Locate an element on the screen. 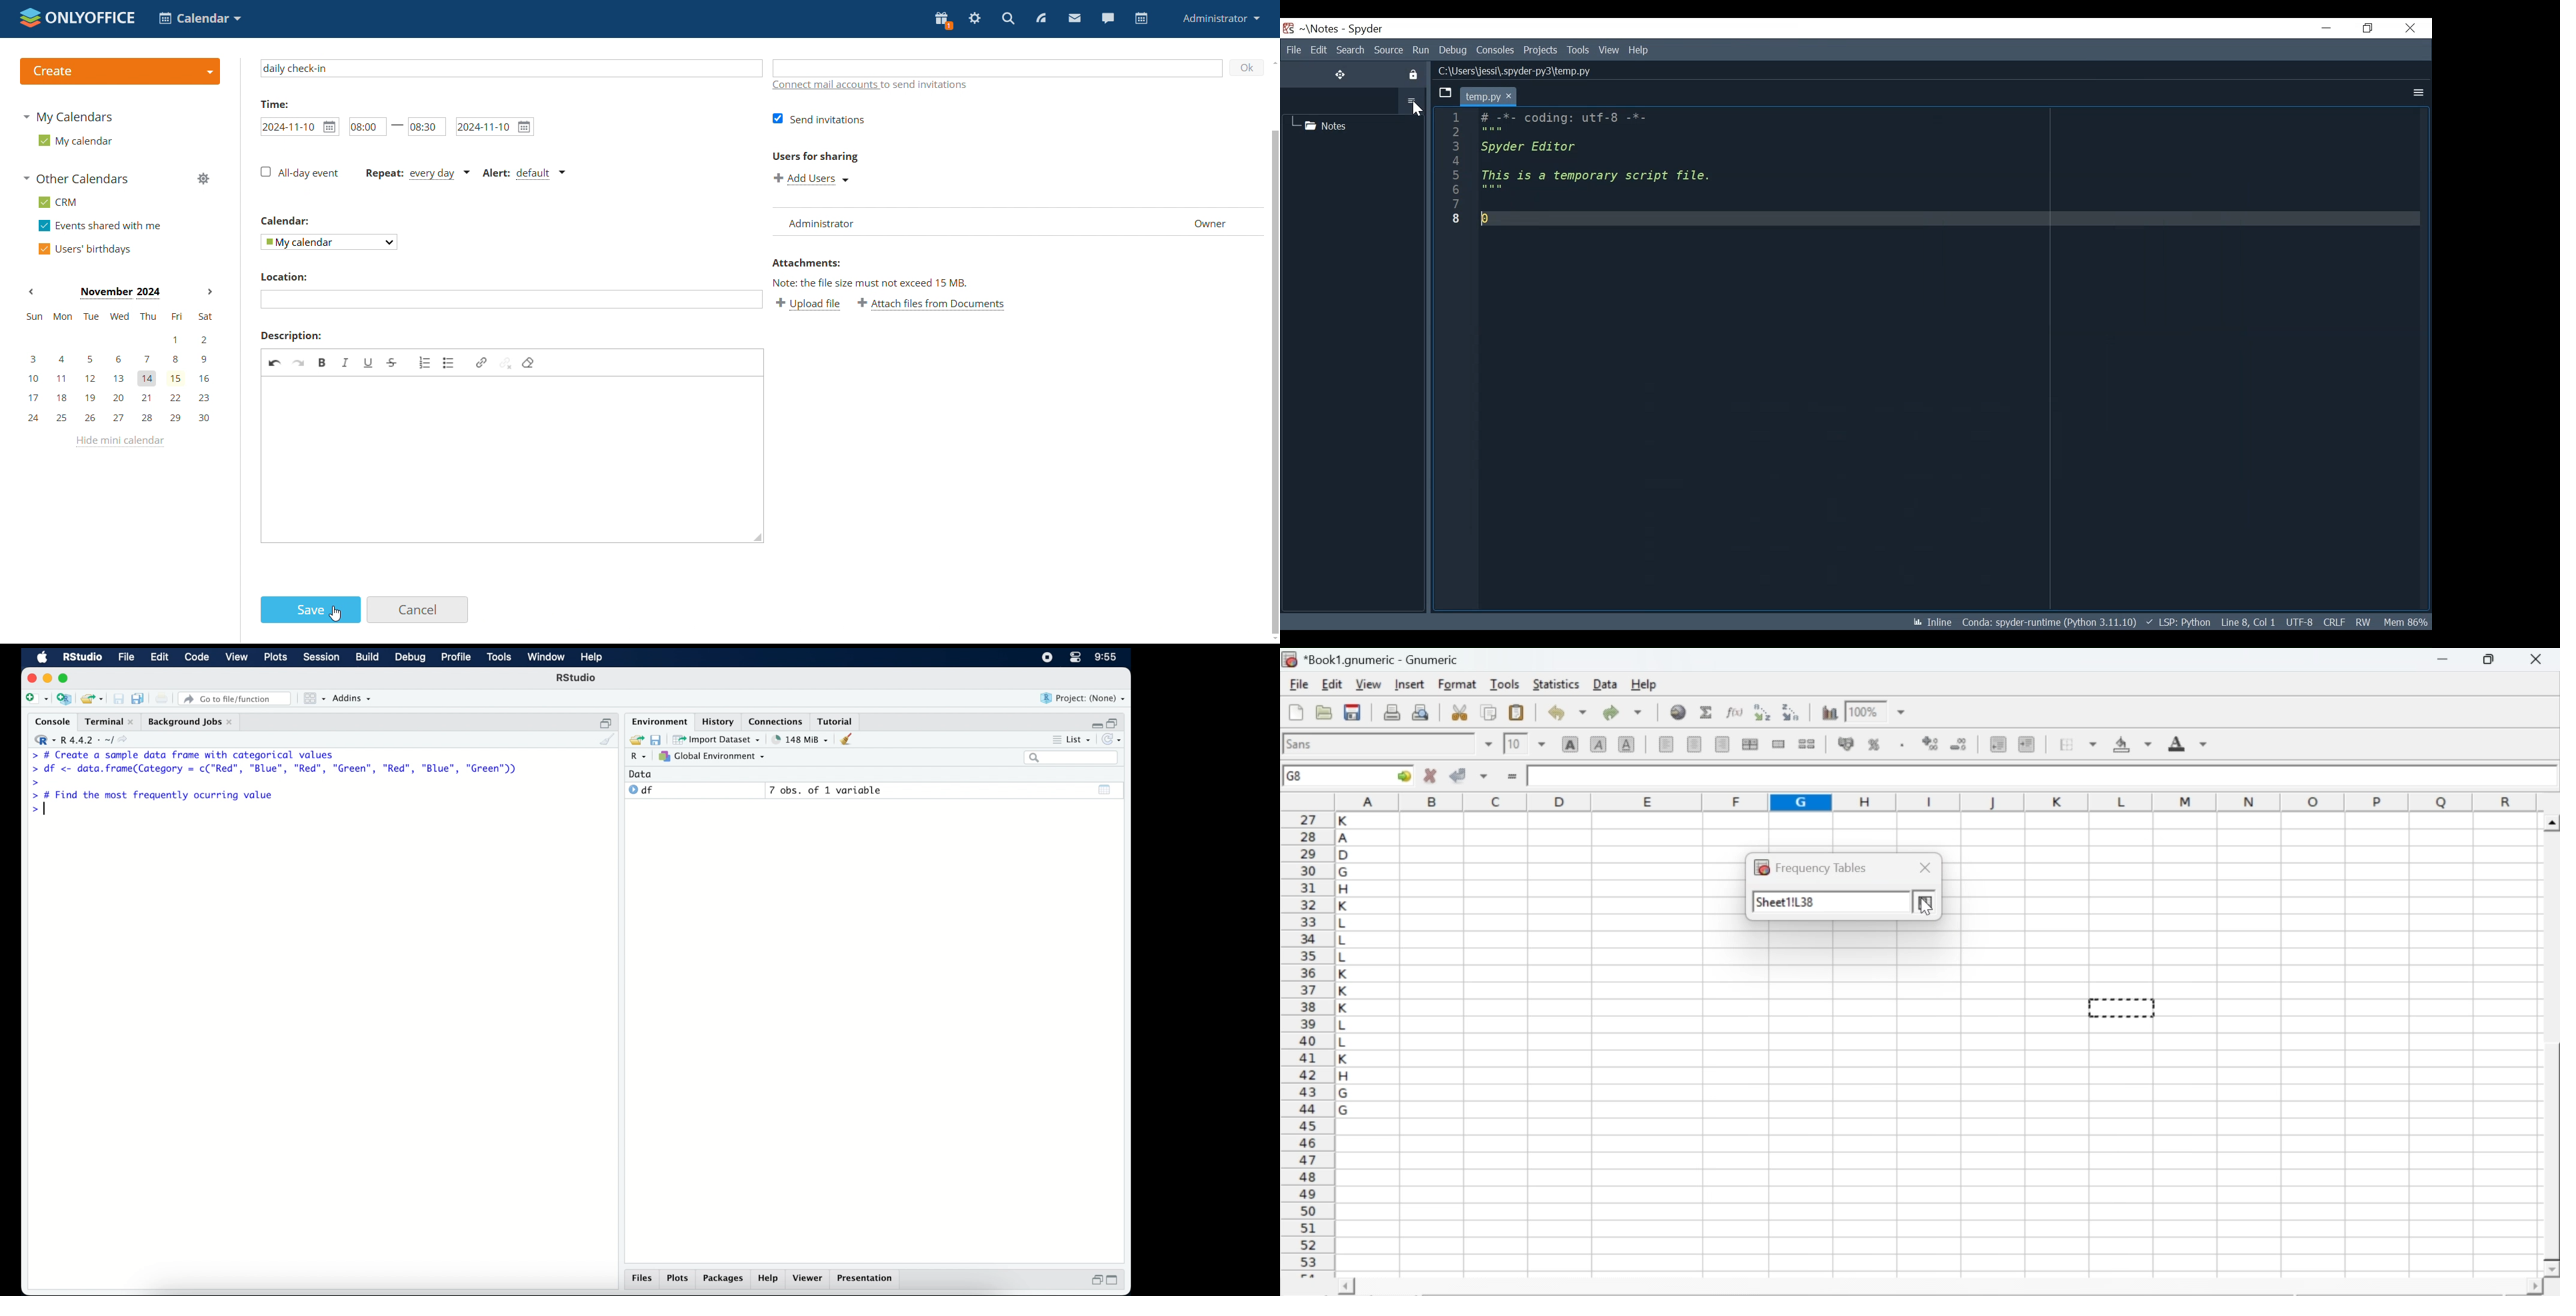 This screenshot has width=2576, height=1316. background is located at coordinates (2134, 744).